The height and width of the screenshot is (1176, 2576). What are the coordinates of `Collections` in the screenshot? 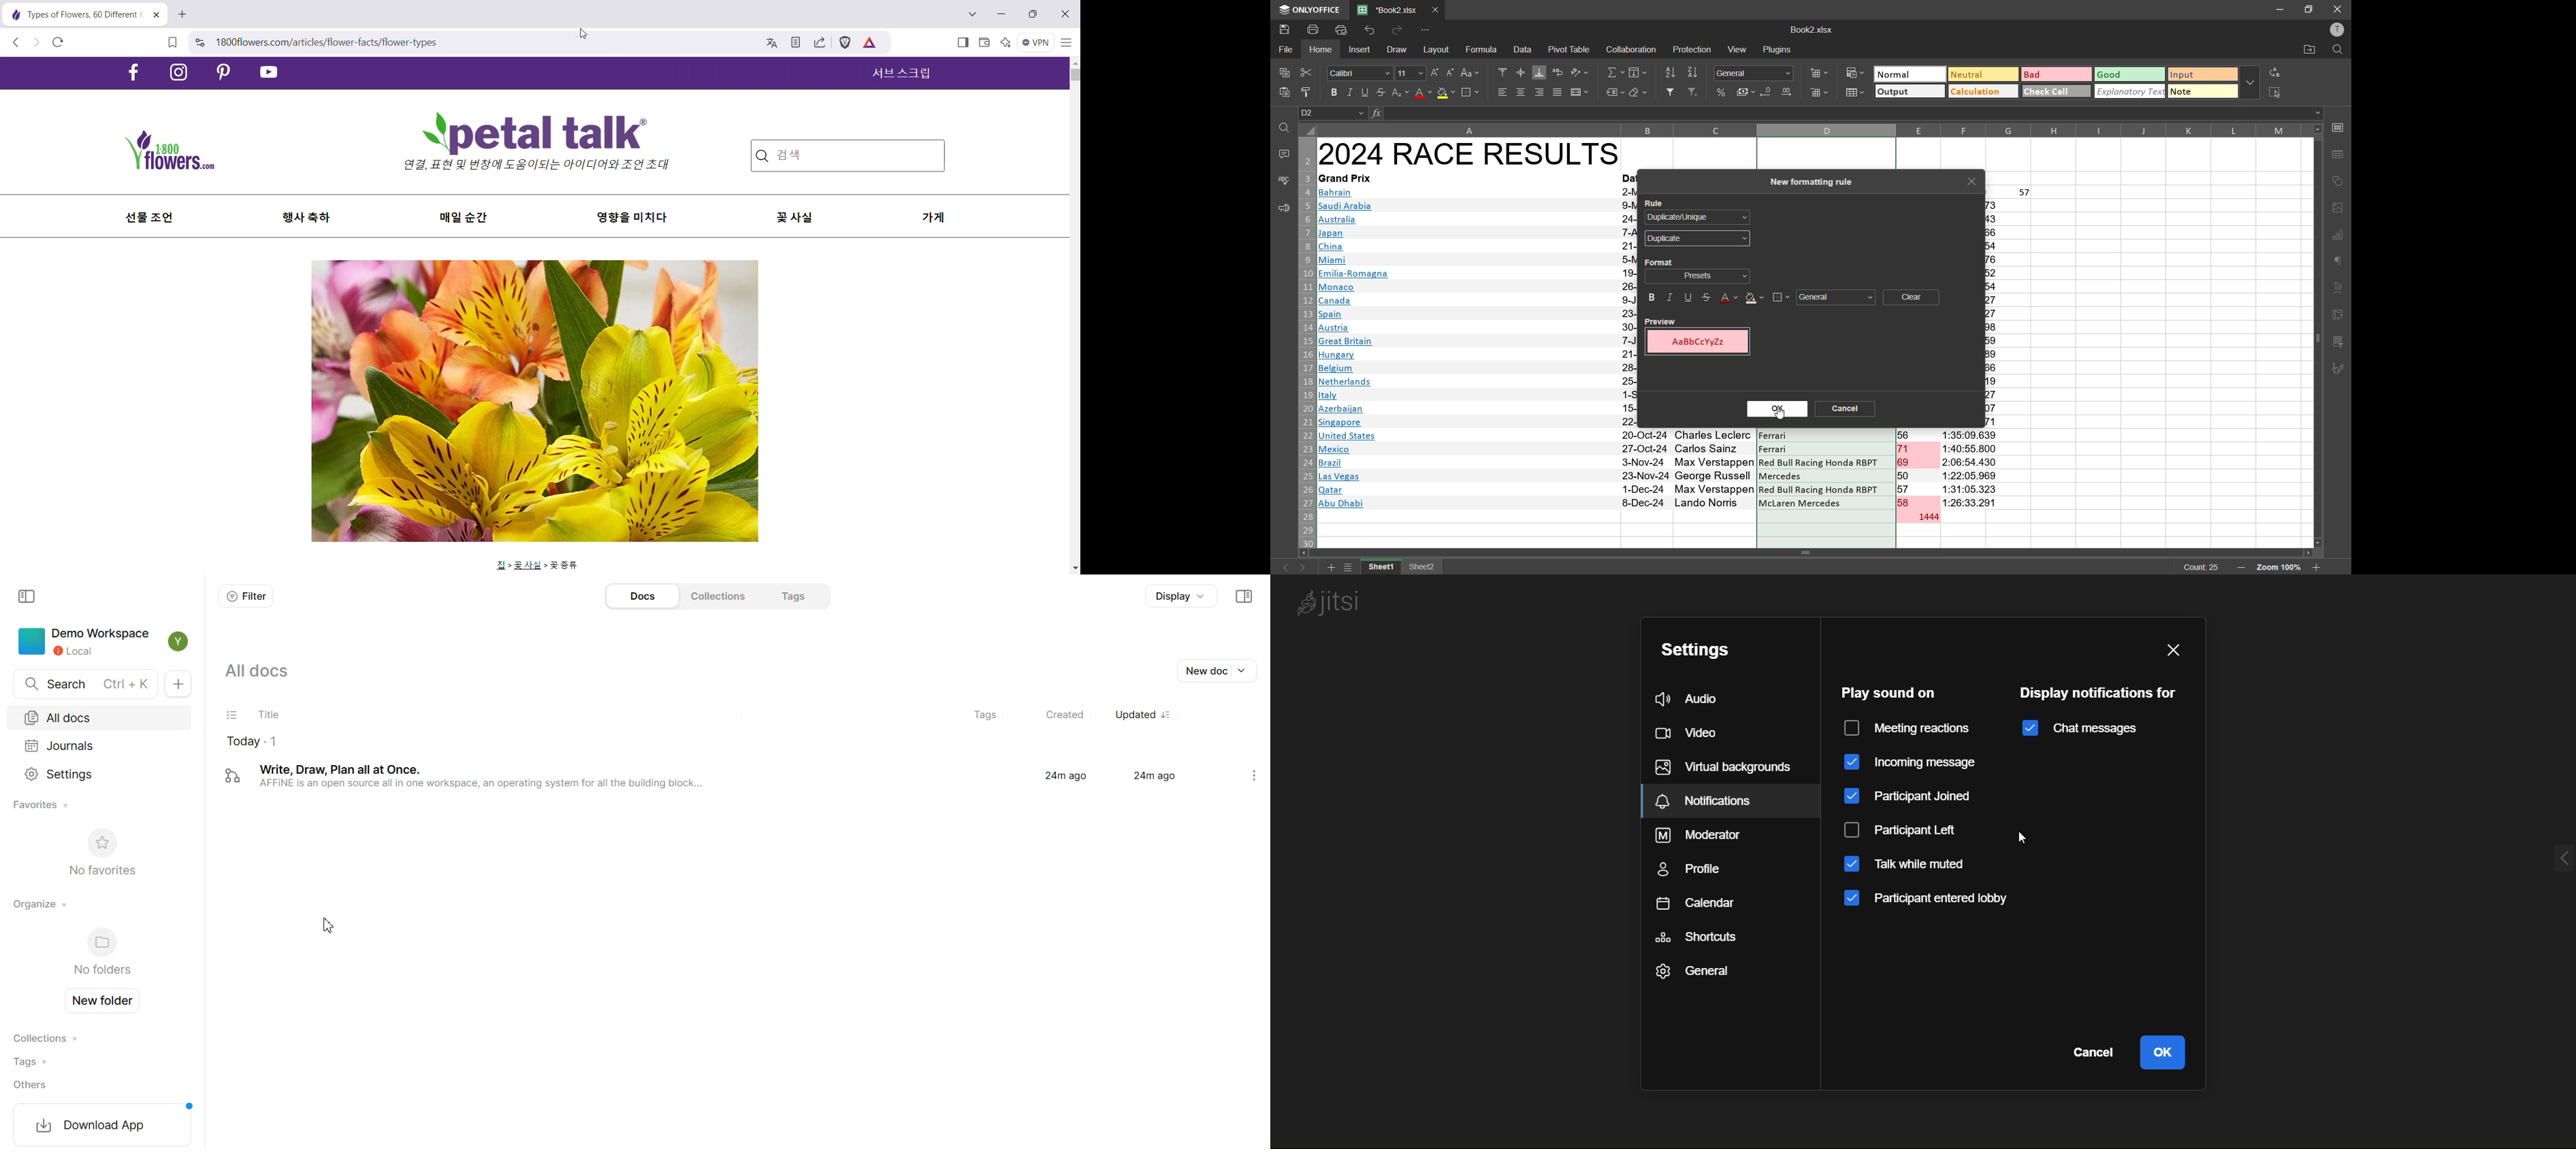 It's located at (52, 1038).